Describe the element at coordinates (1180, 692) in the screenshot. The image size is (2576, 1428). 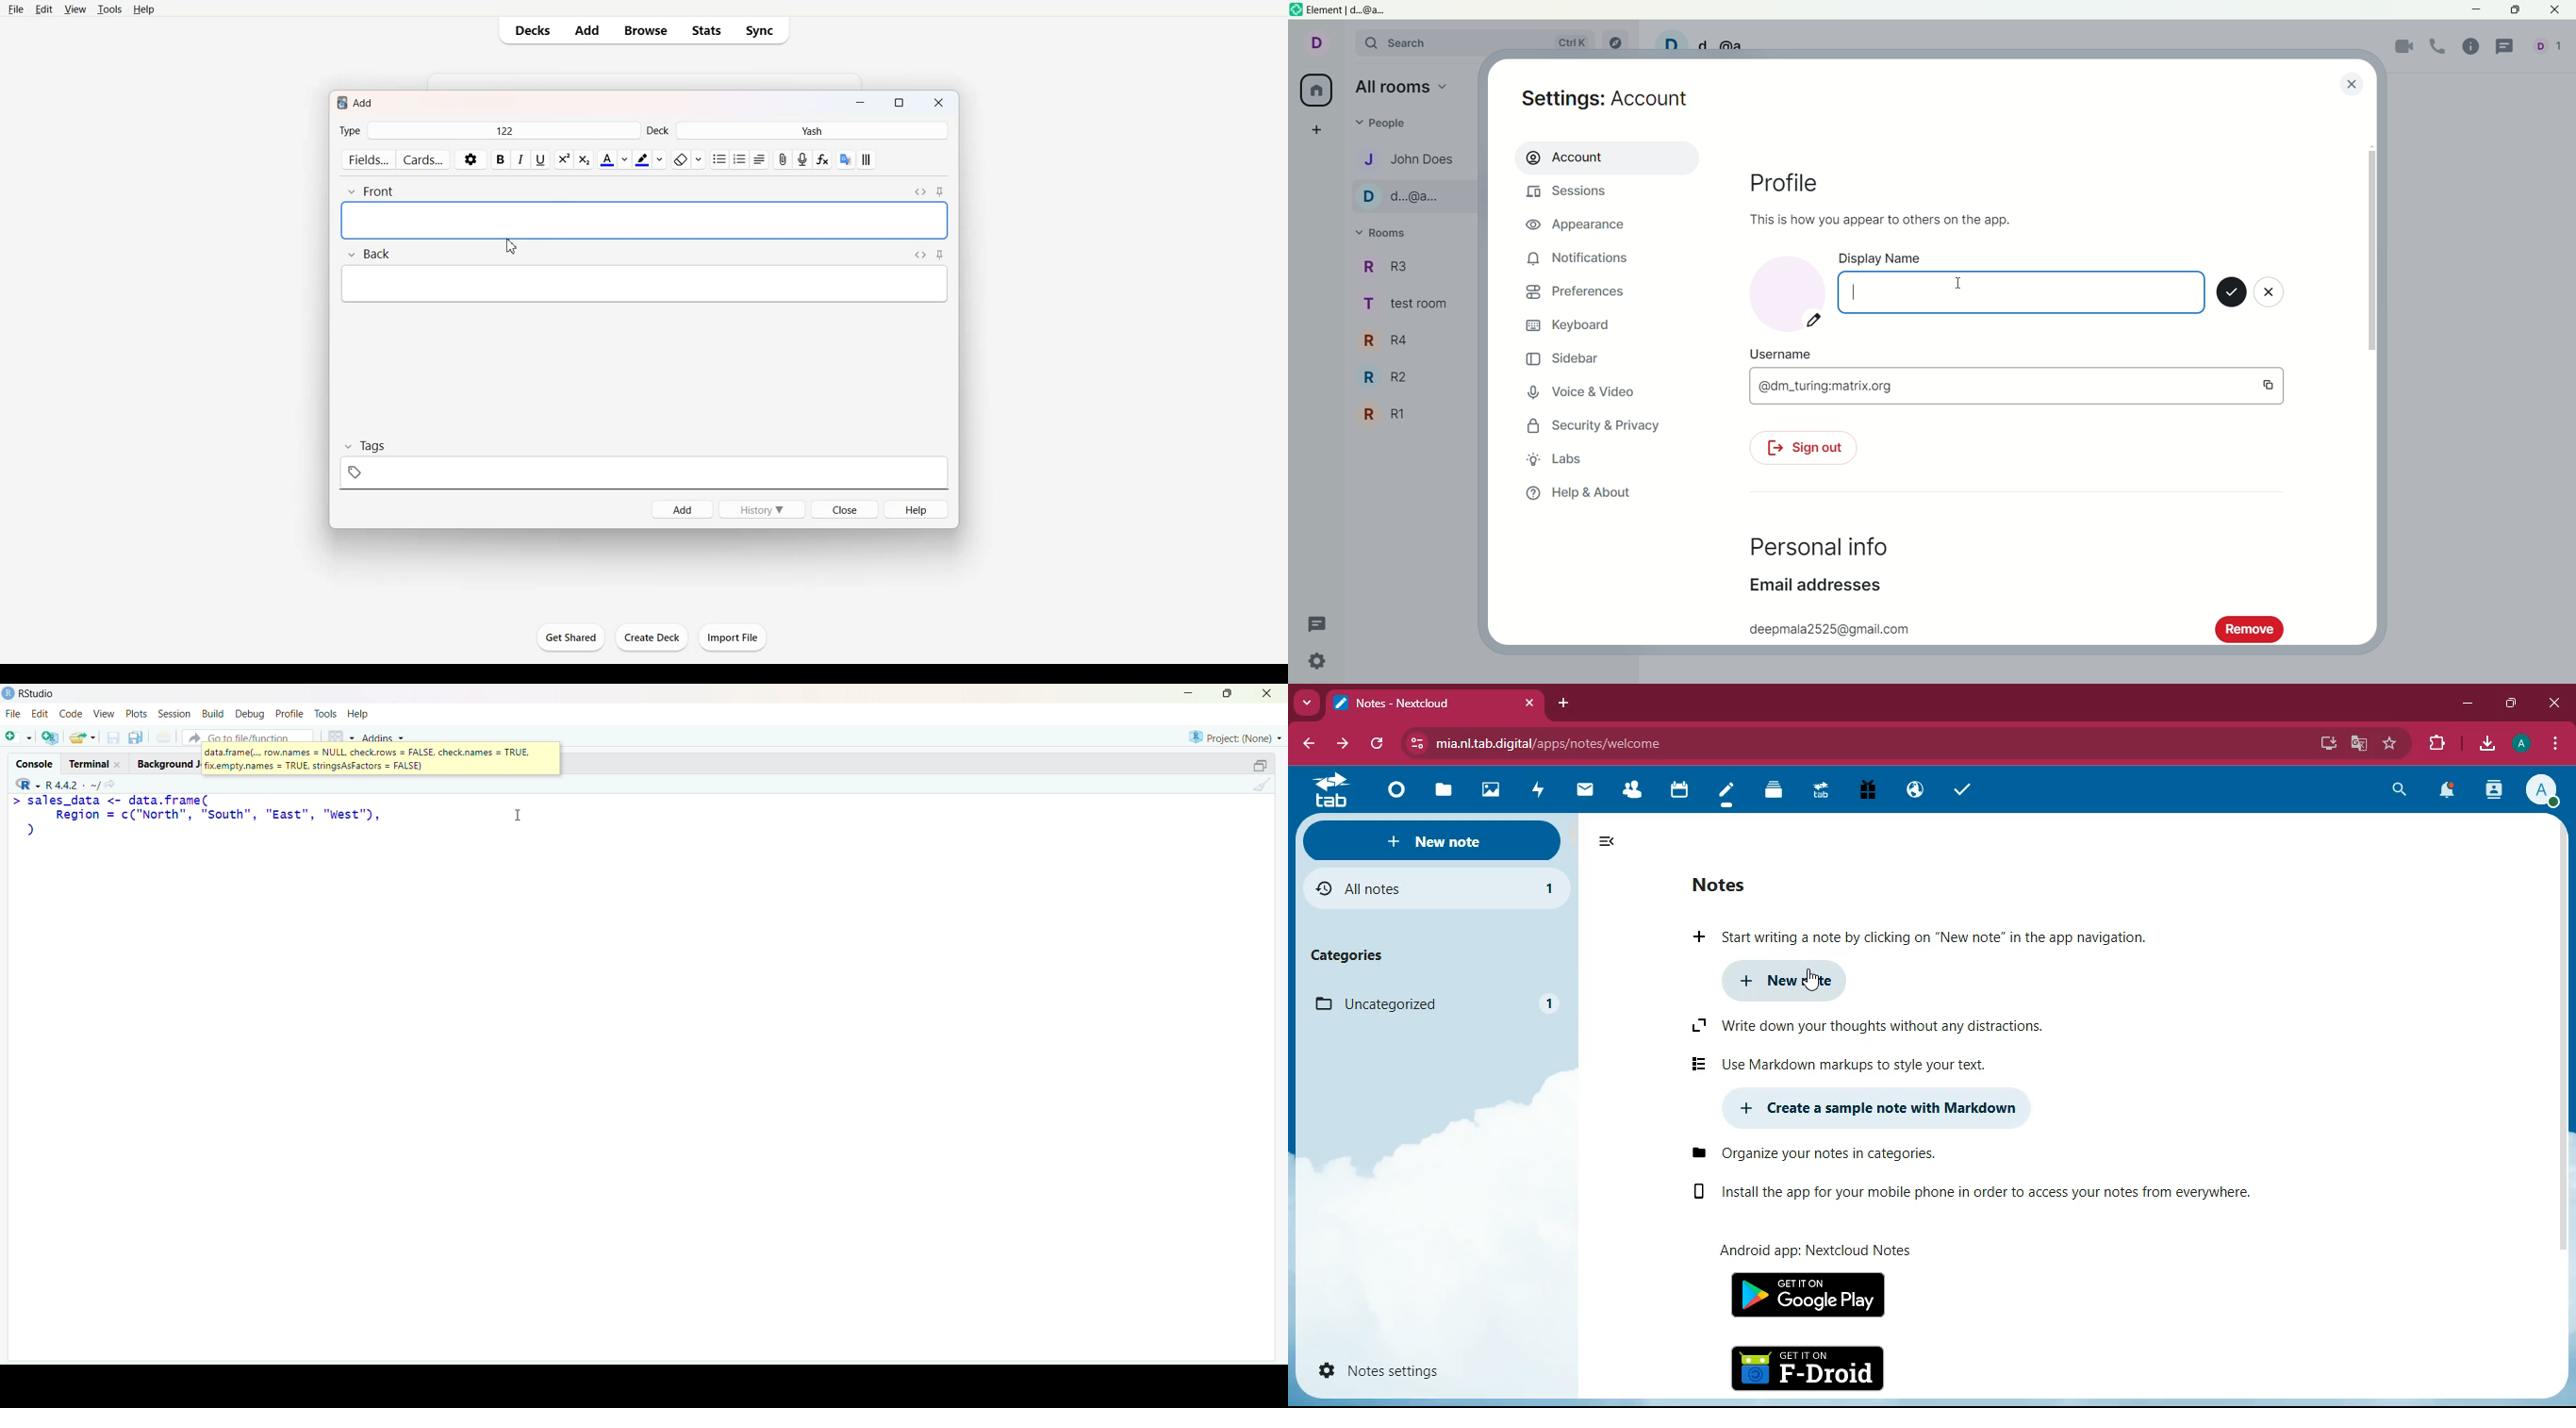
I see `minimise` at that location.